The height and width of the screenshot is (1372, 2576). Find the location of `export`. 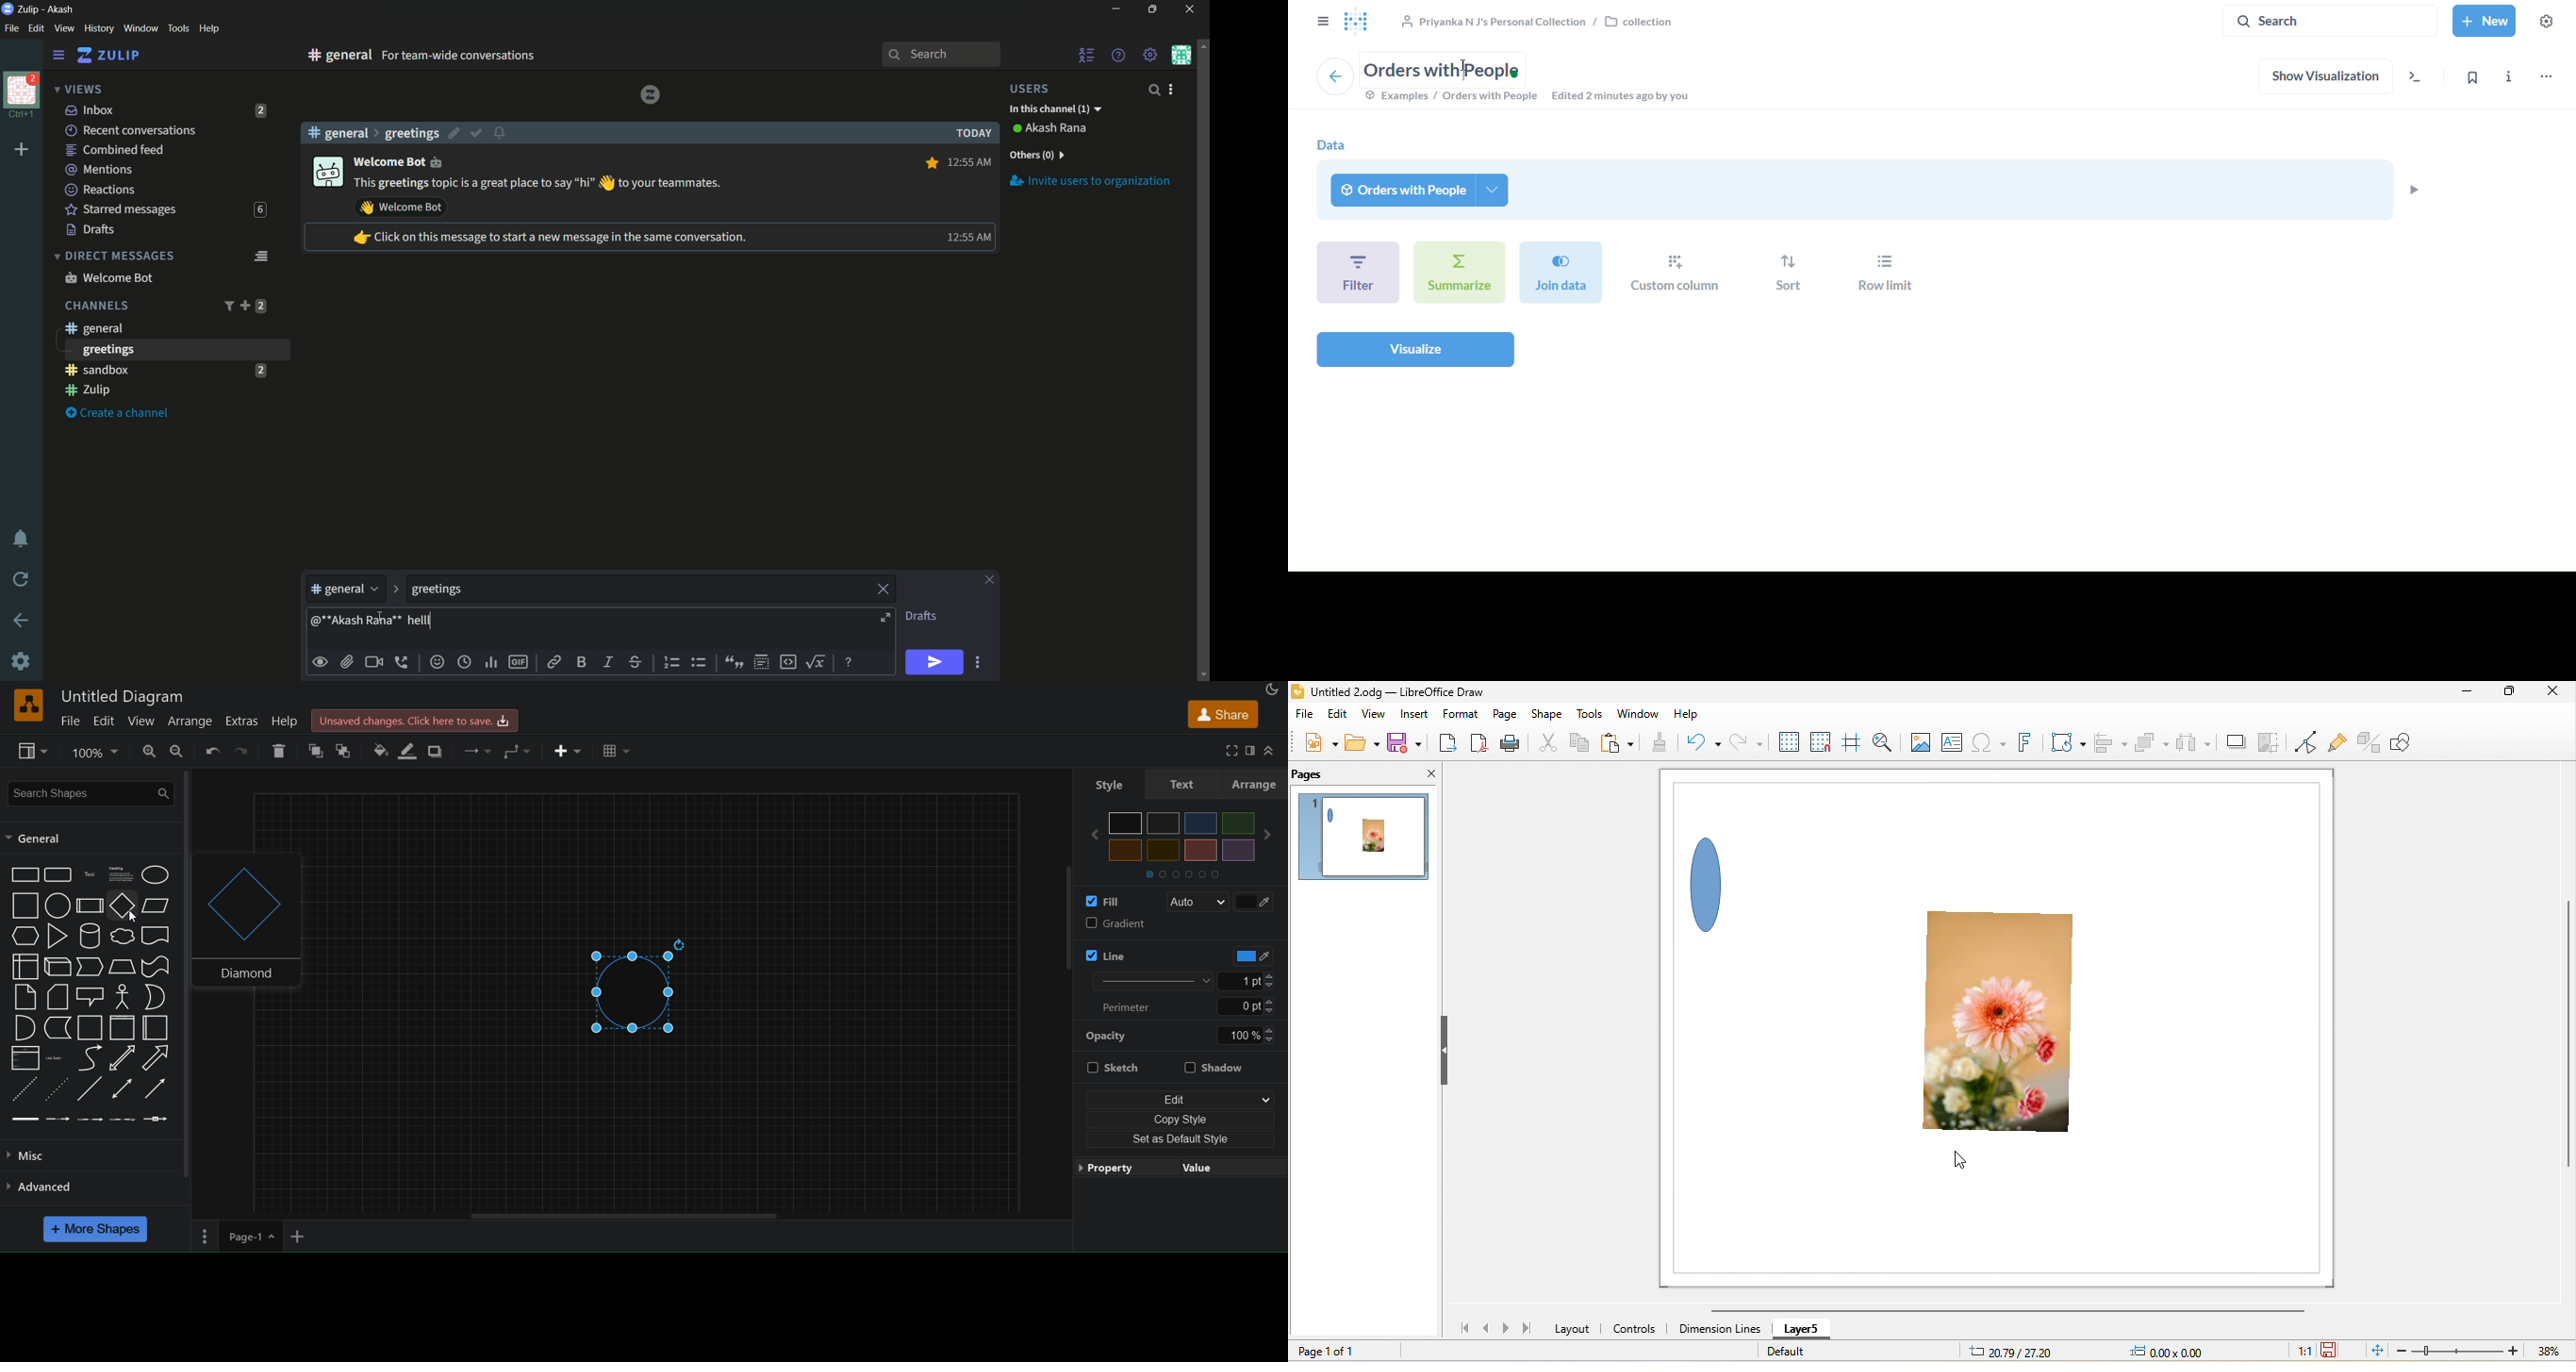

export is located at coordinates (1446, 741).